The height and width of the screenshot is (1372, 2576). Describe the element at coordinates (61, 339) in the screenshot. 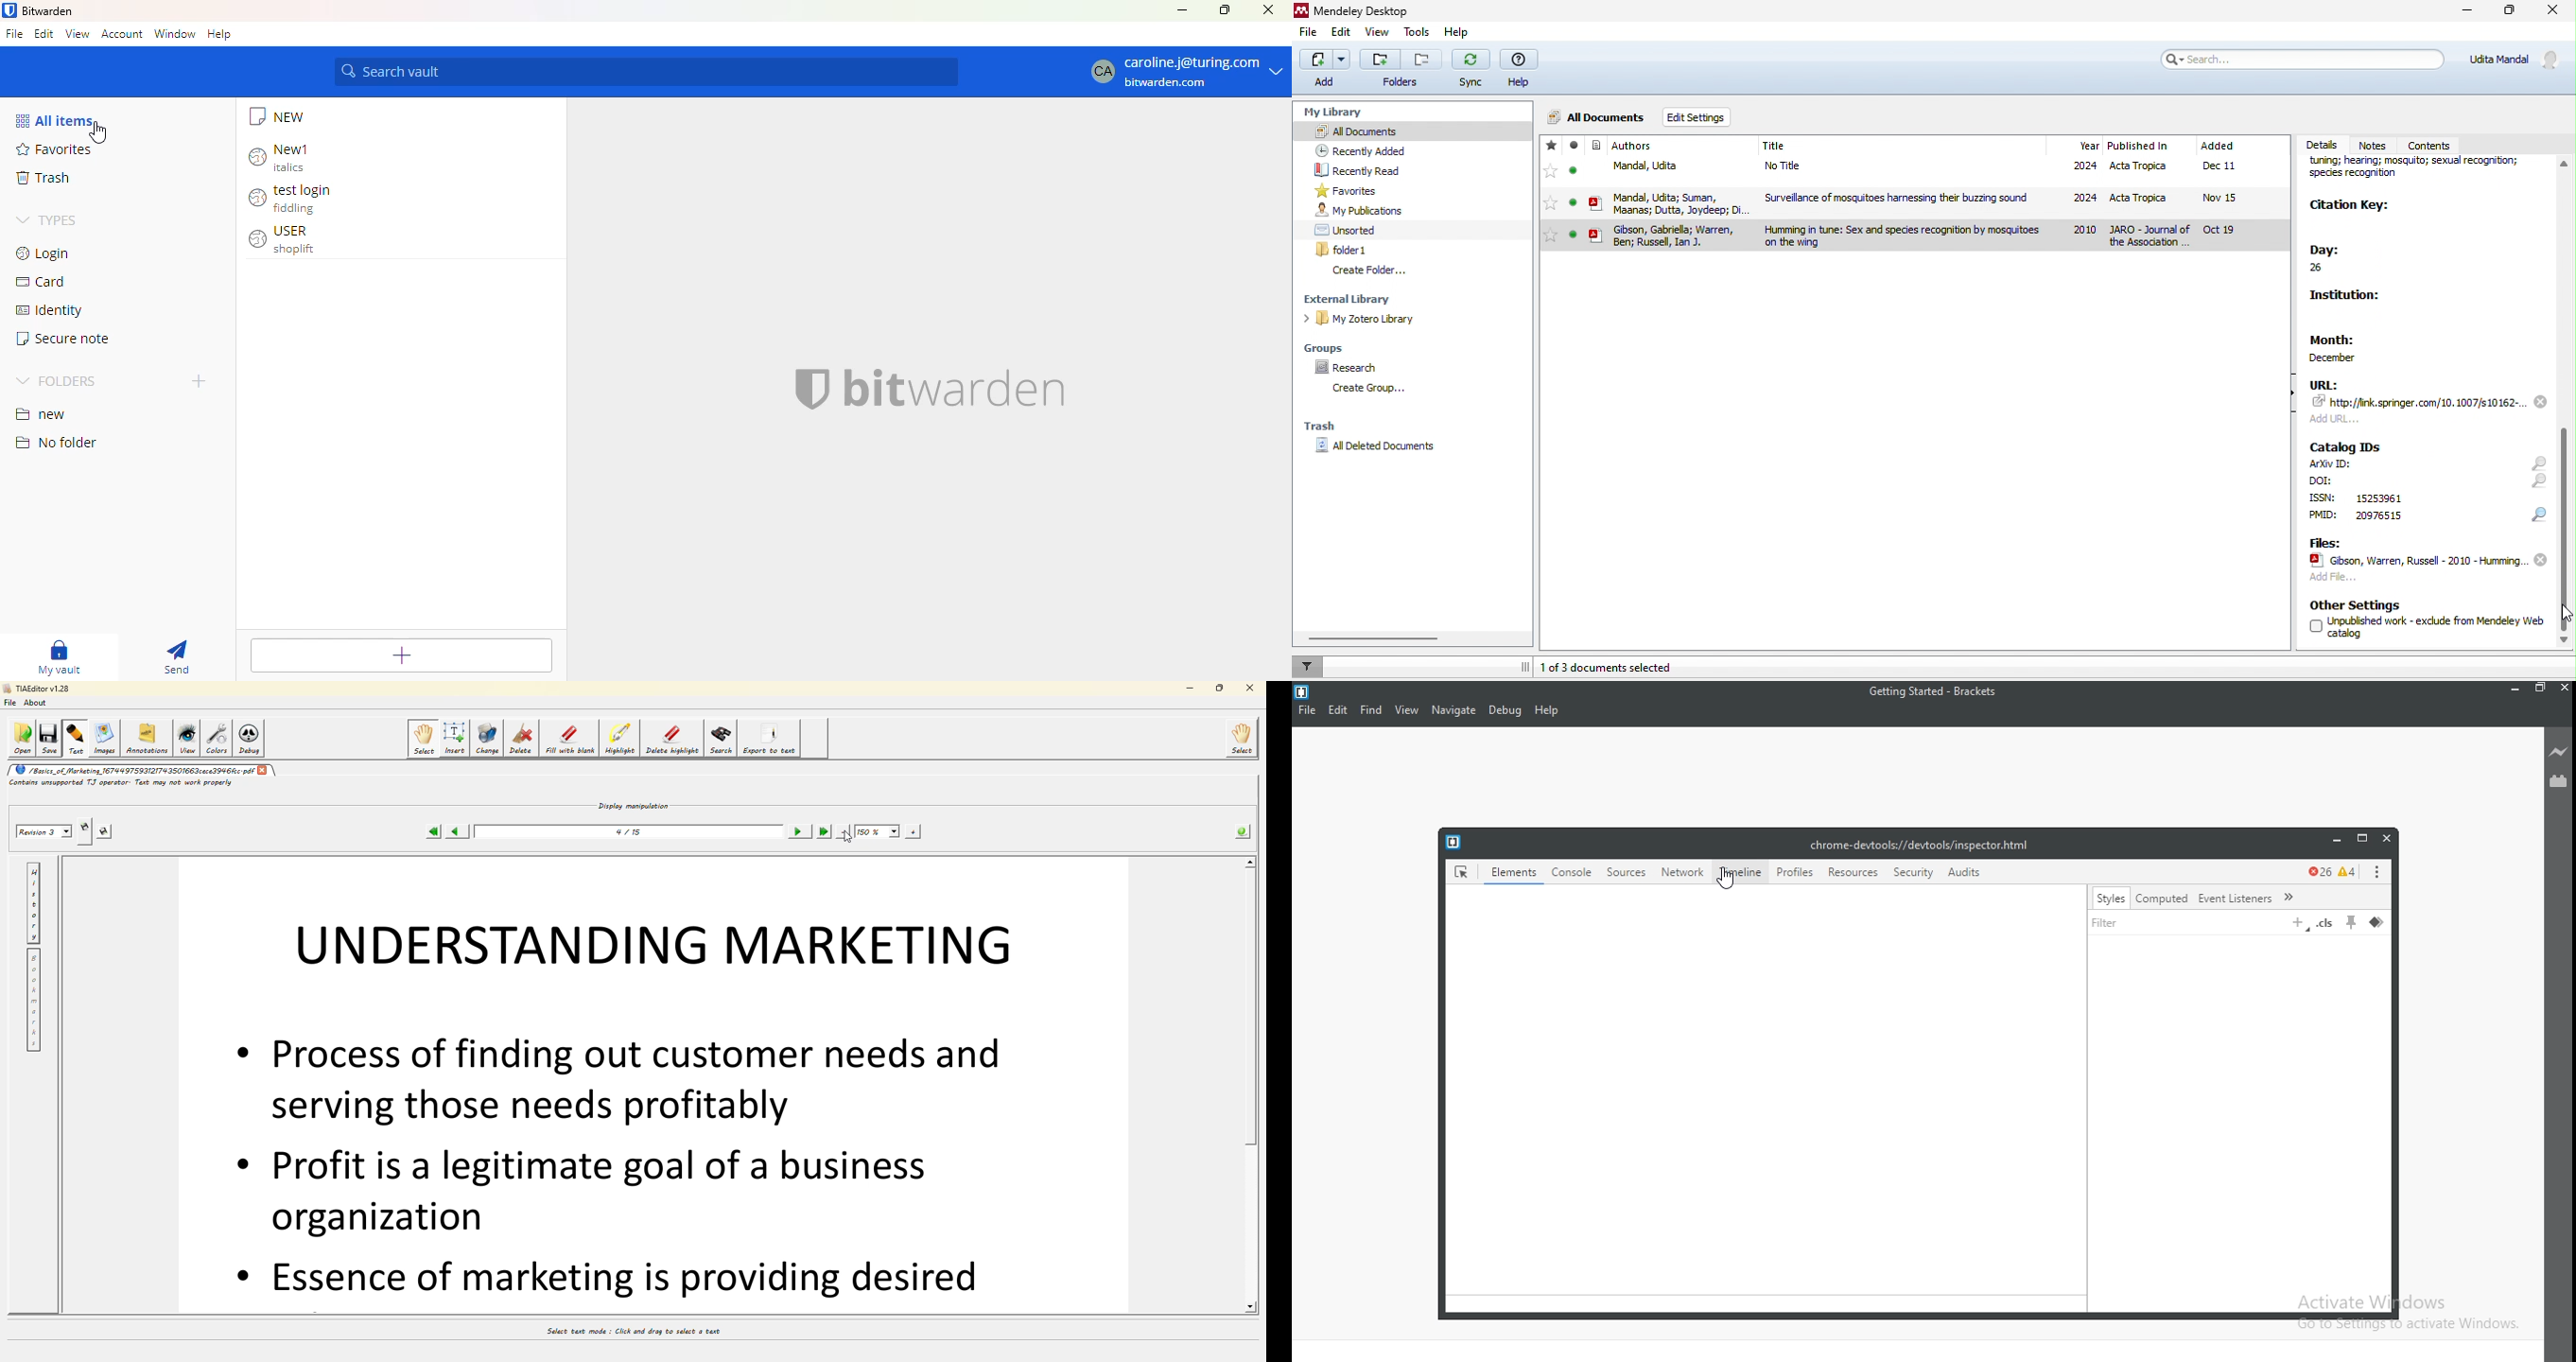

I see `secure note` at that location.